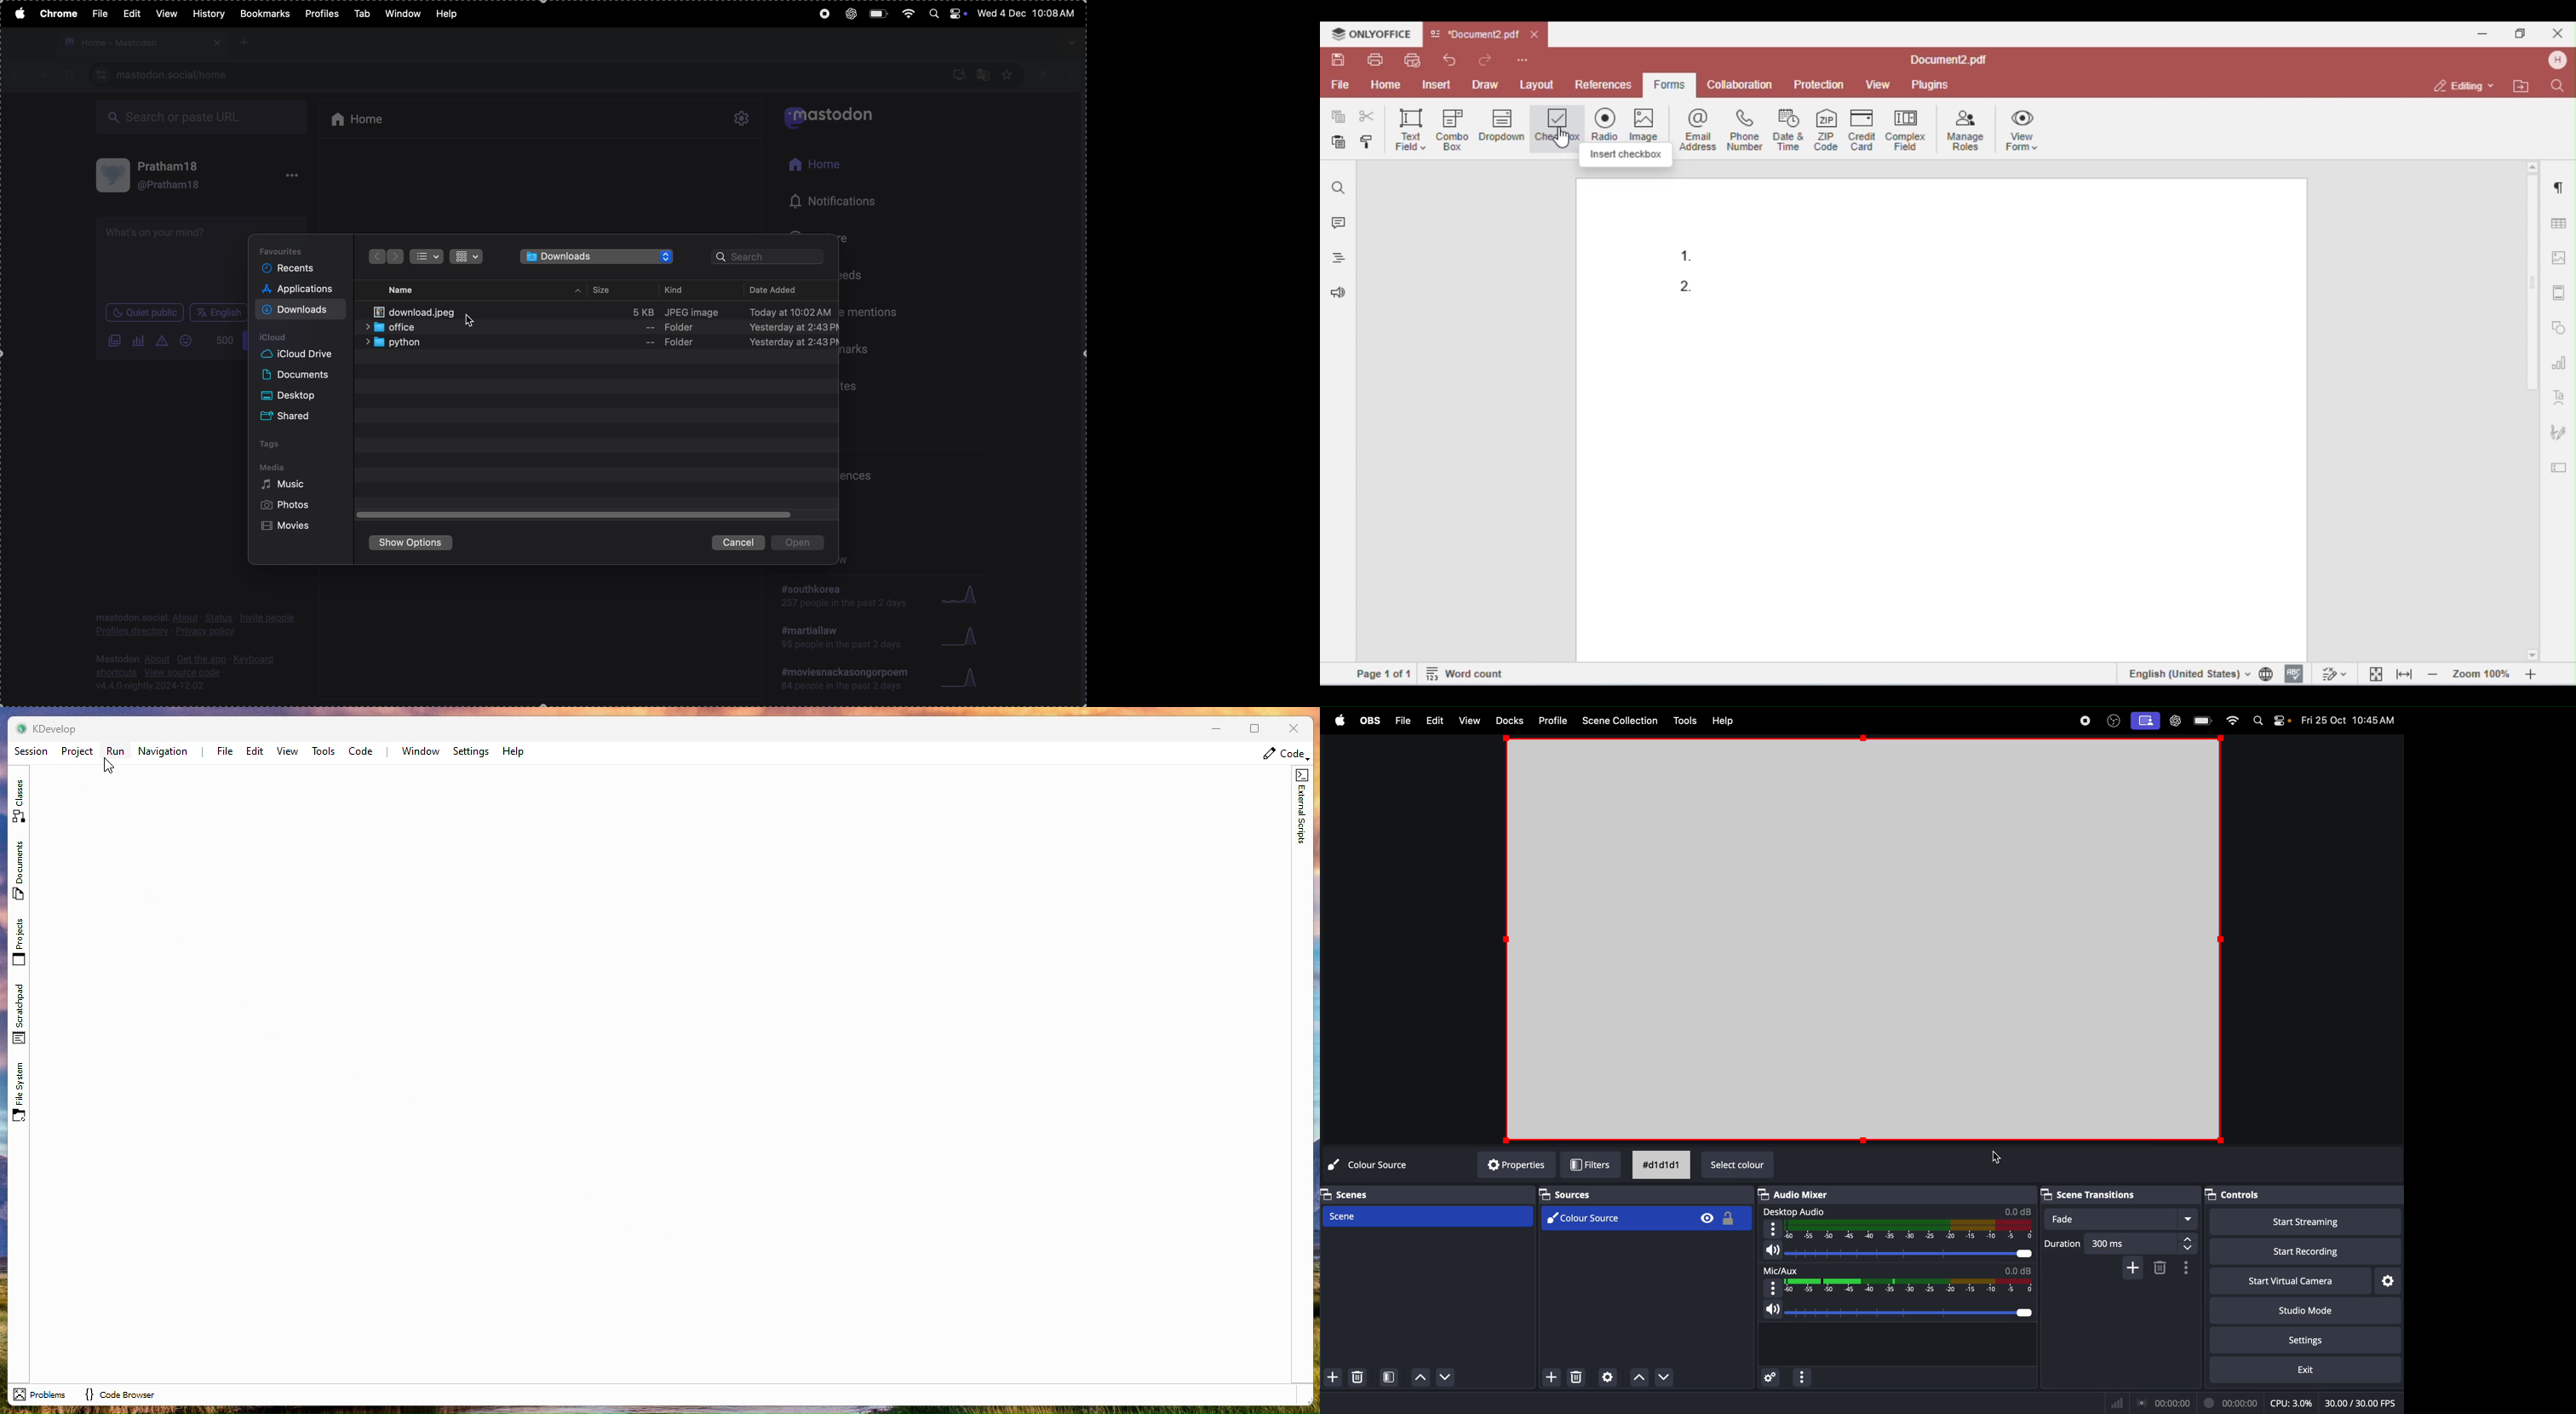 The image size is (2576, 1428). What do you see at coordinates (172, 260) in the screenshot?
I see `textbox` at bounding box center [172, 260].